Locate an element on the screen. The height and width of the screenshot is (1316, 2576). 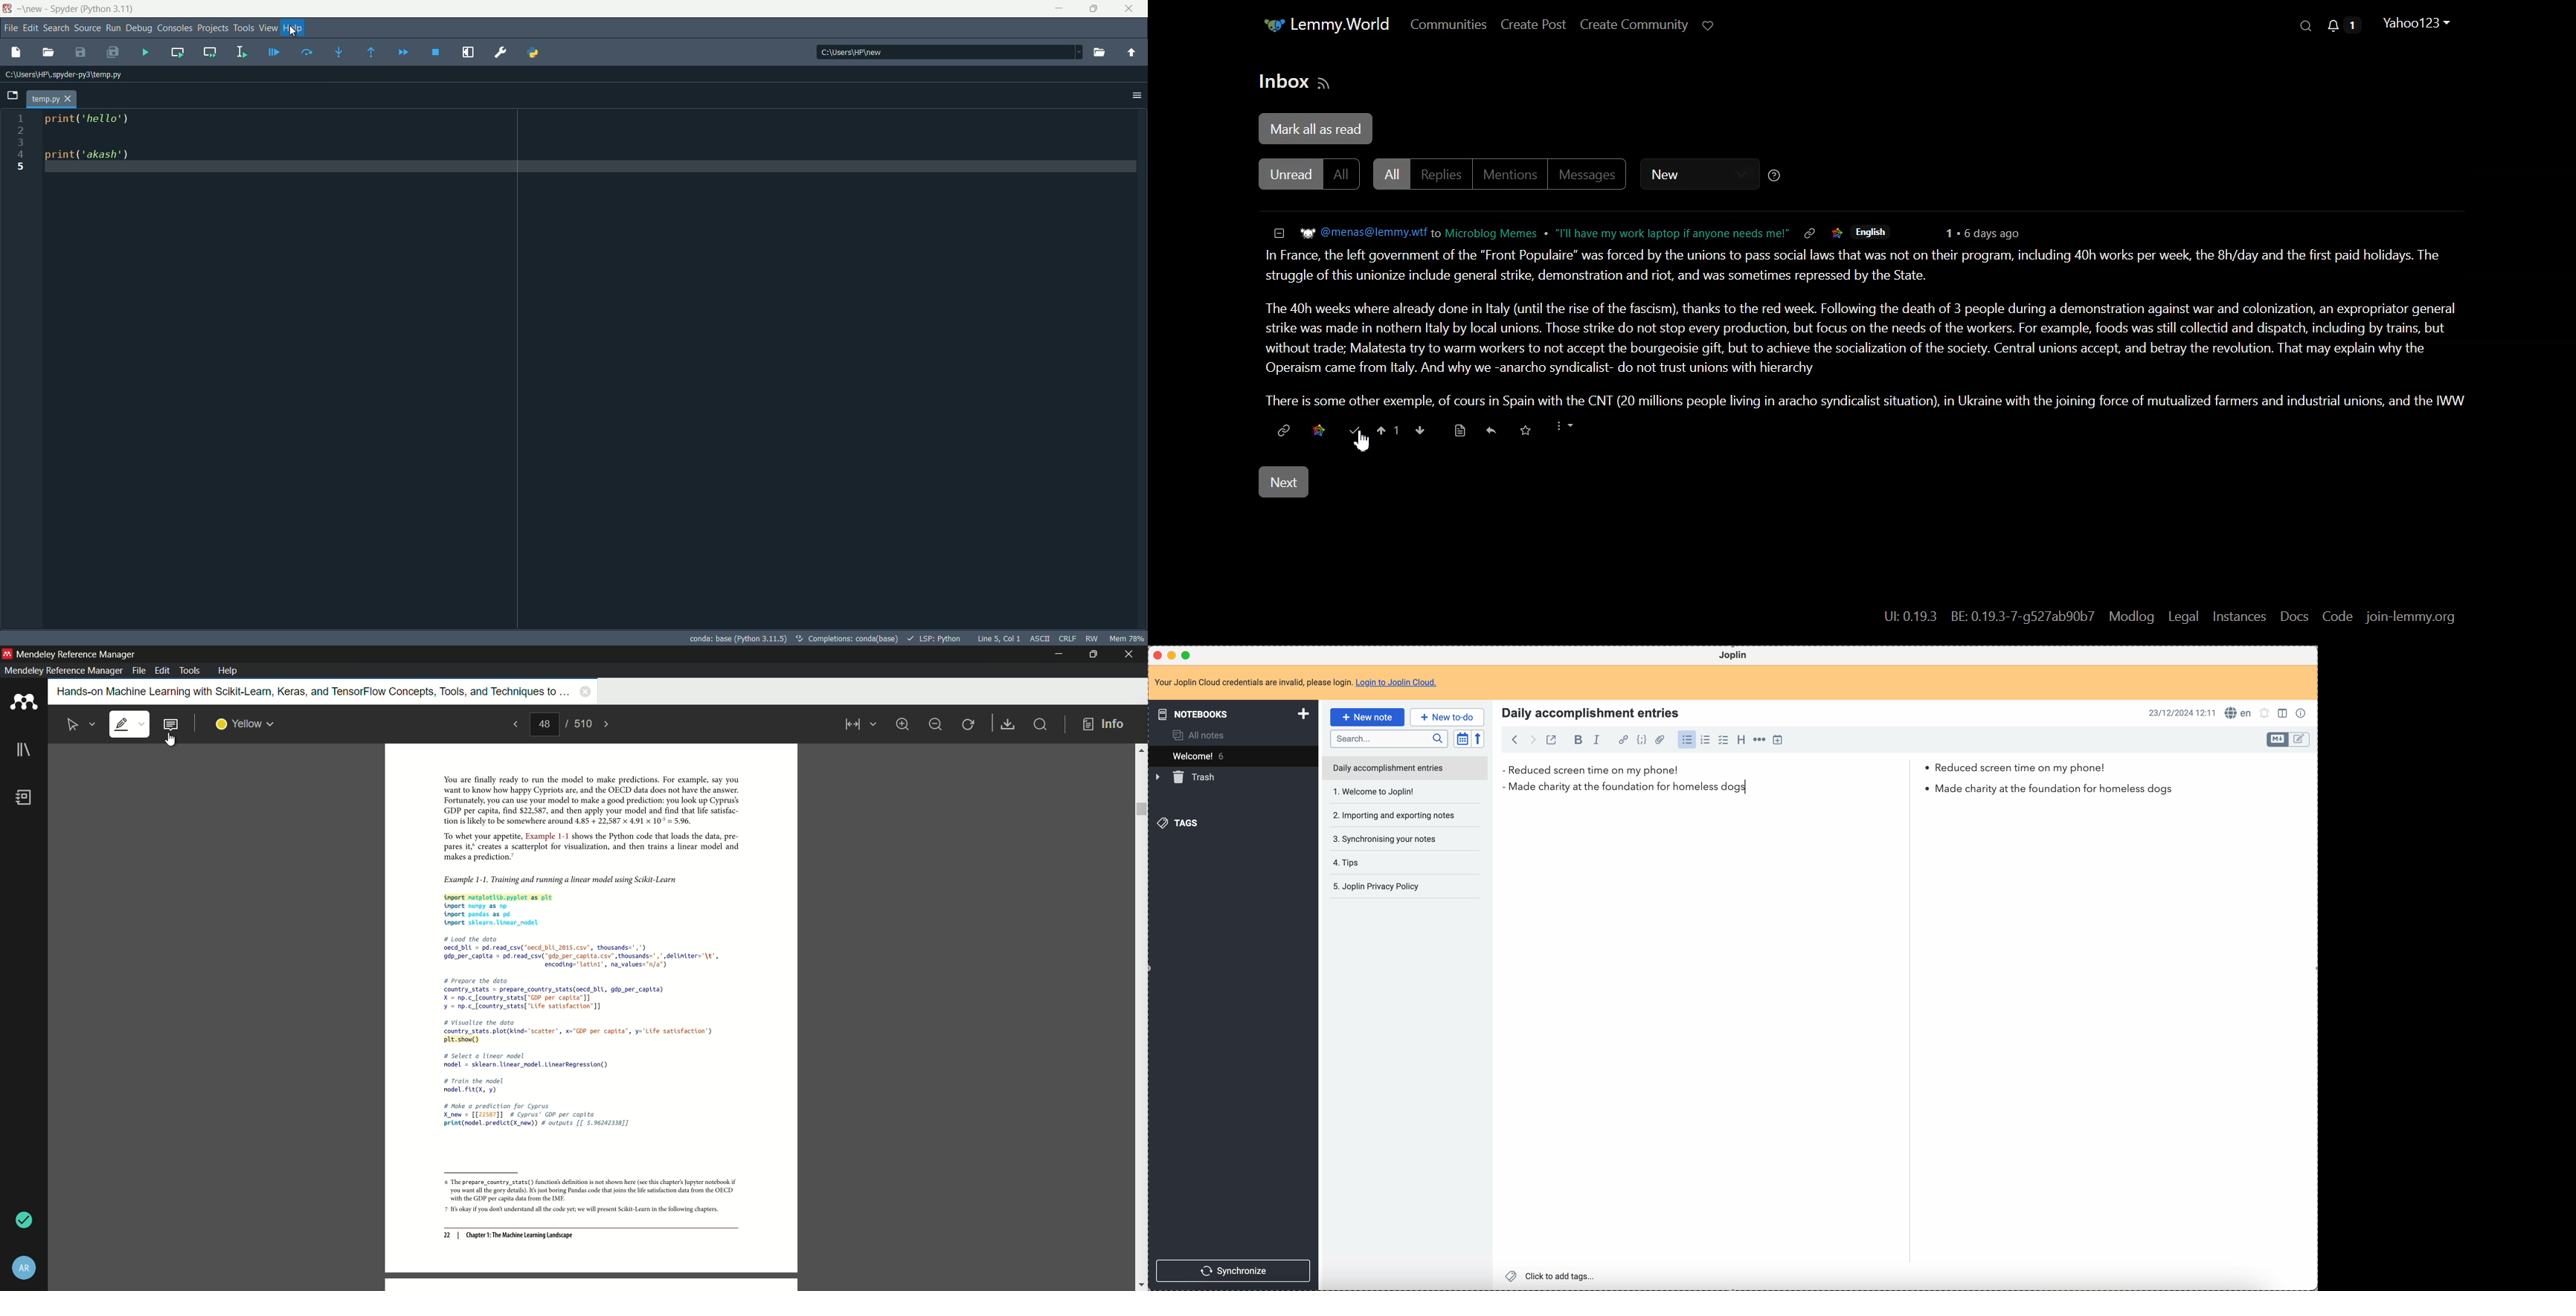
minimize is located at coordinates (1058, 8).